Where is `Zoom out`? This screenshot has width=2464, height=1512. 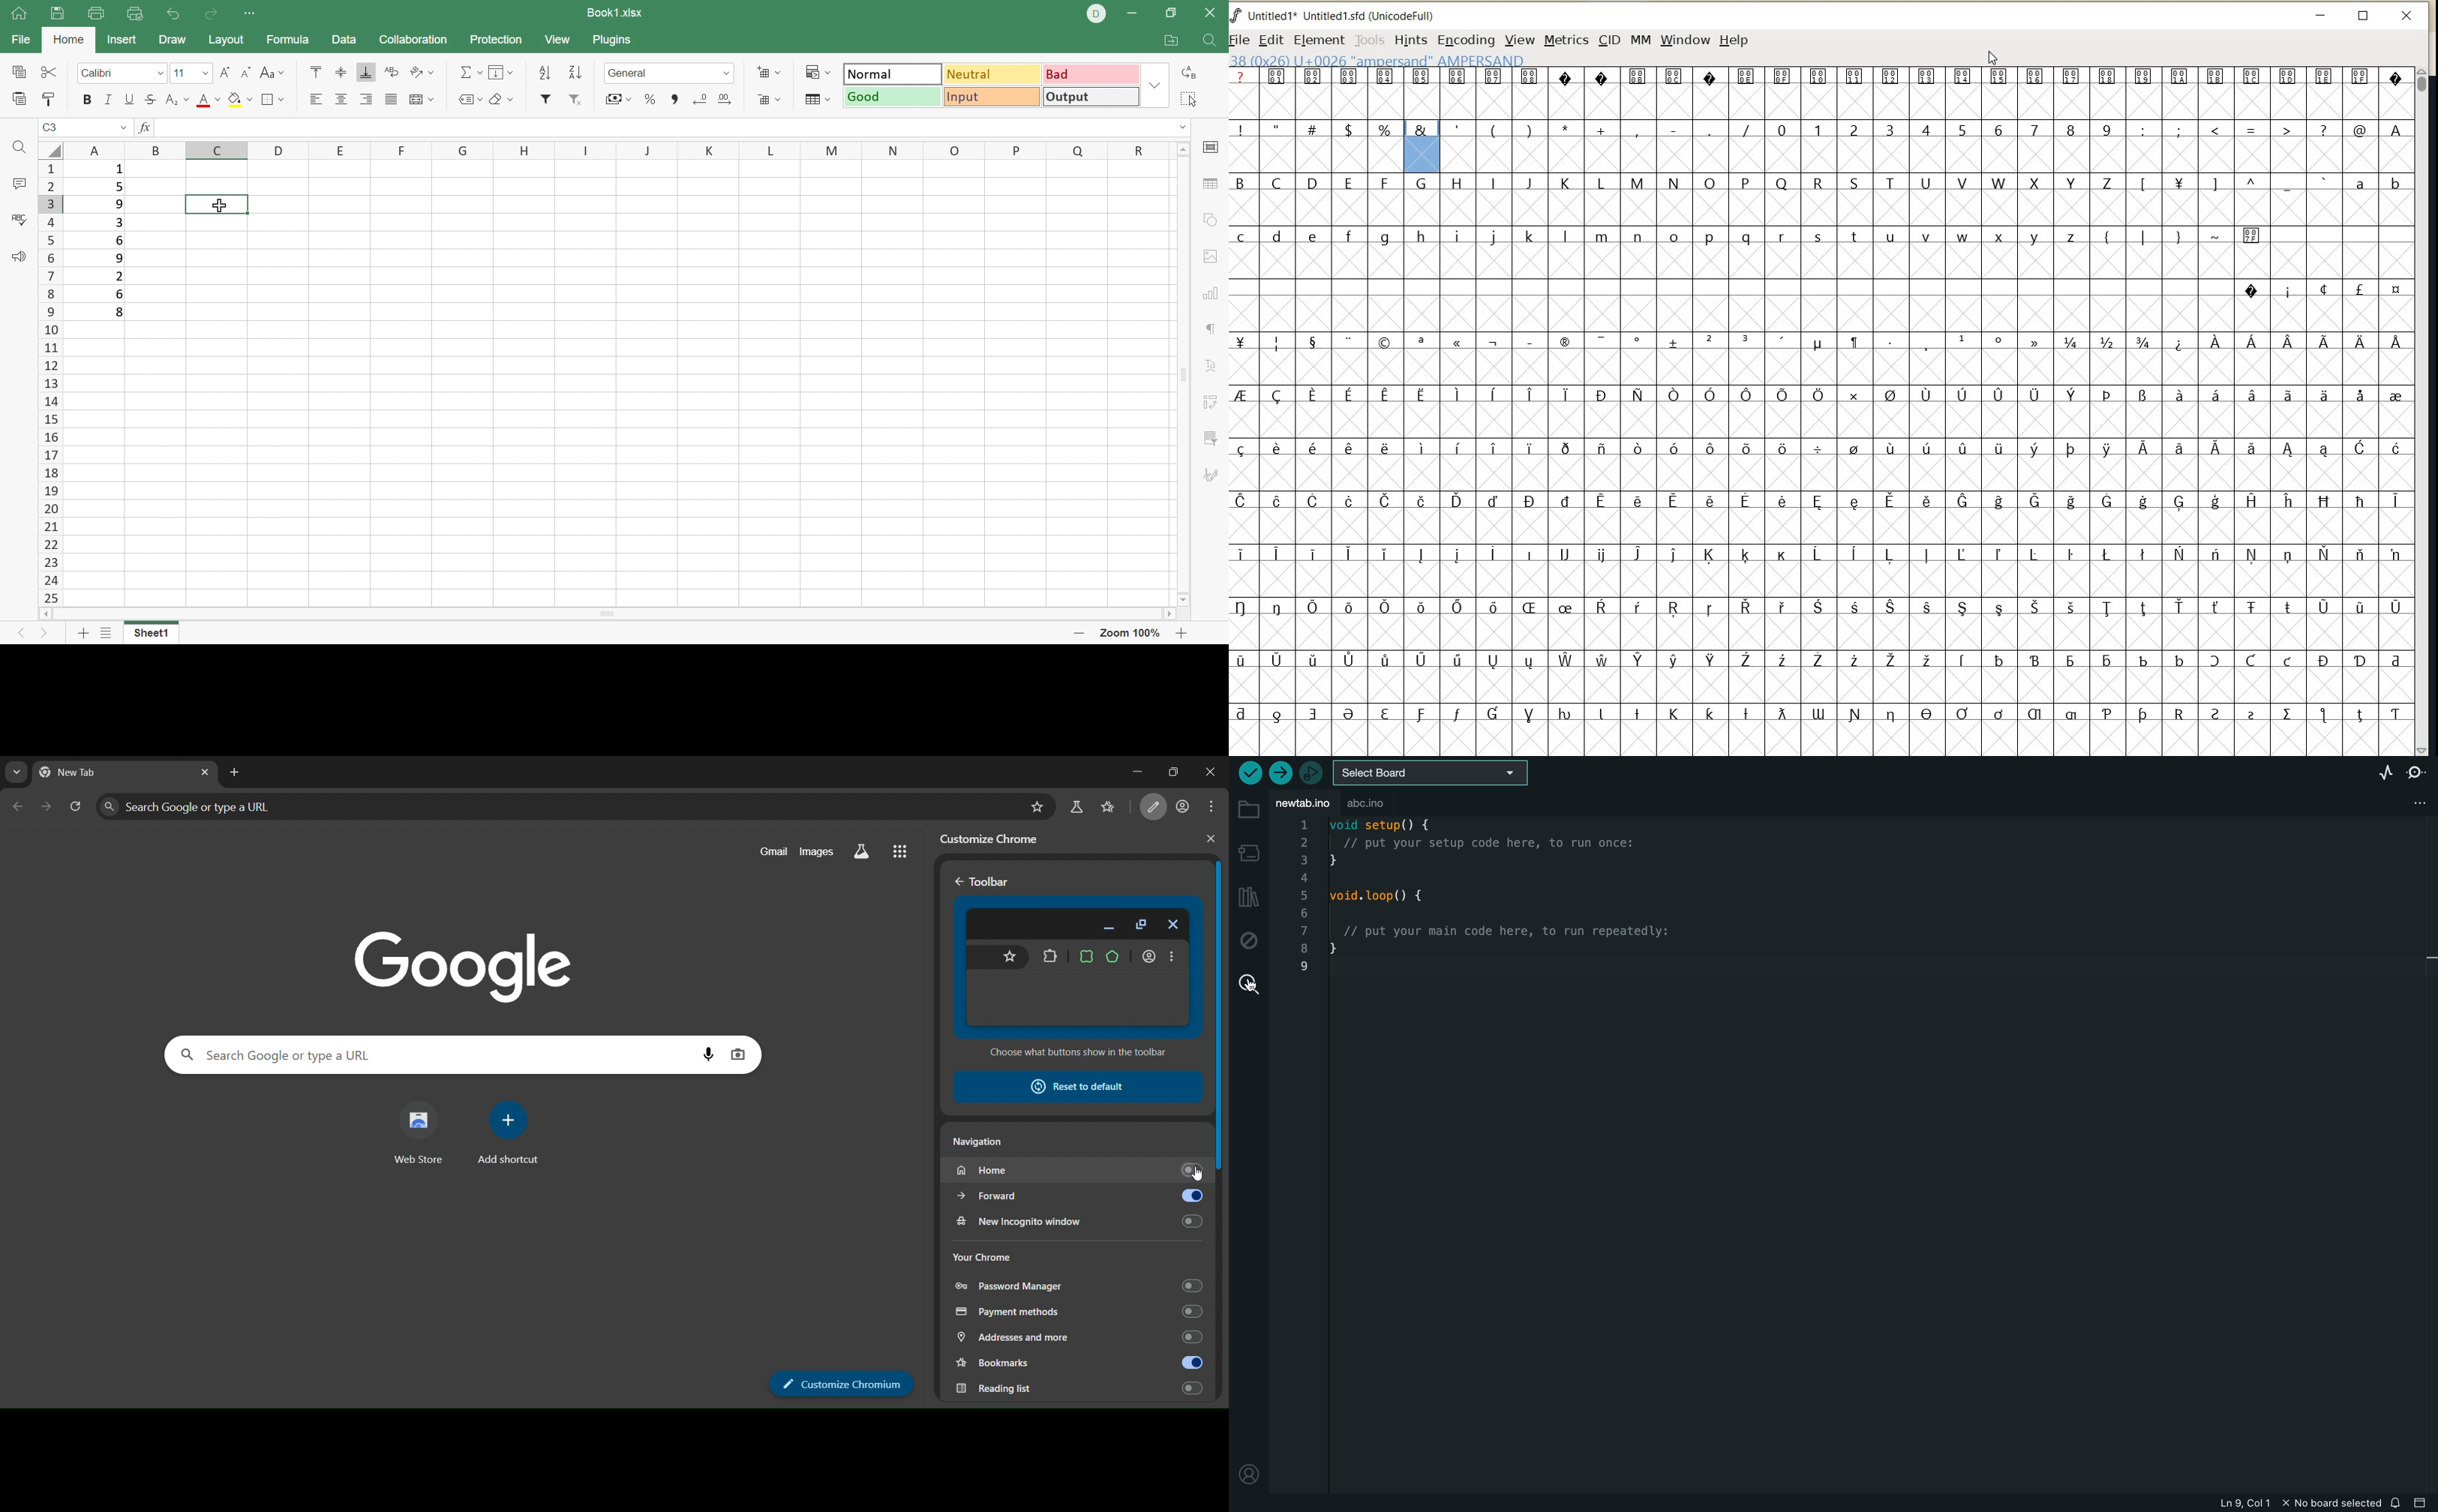 Zoom out is located at coordinates (1078, 634).